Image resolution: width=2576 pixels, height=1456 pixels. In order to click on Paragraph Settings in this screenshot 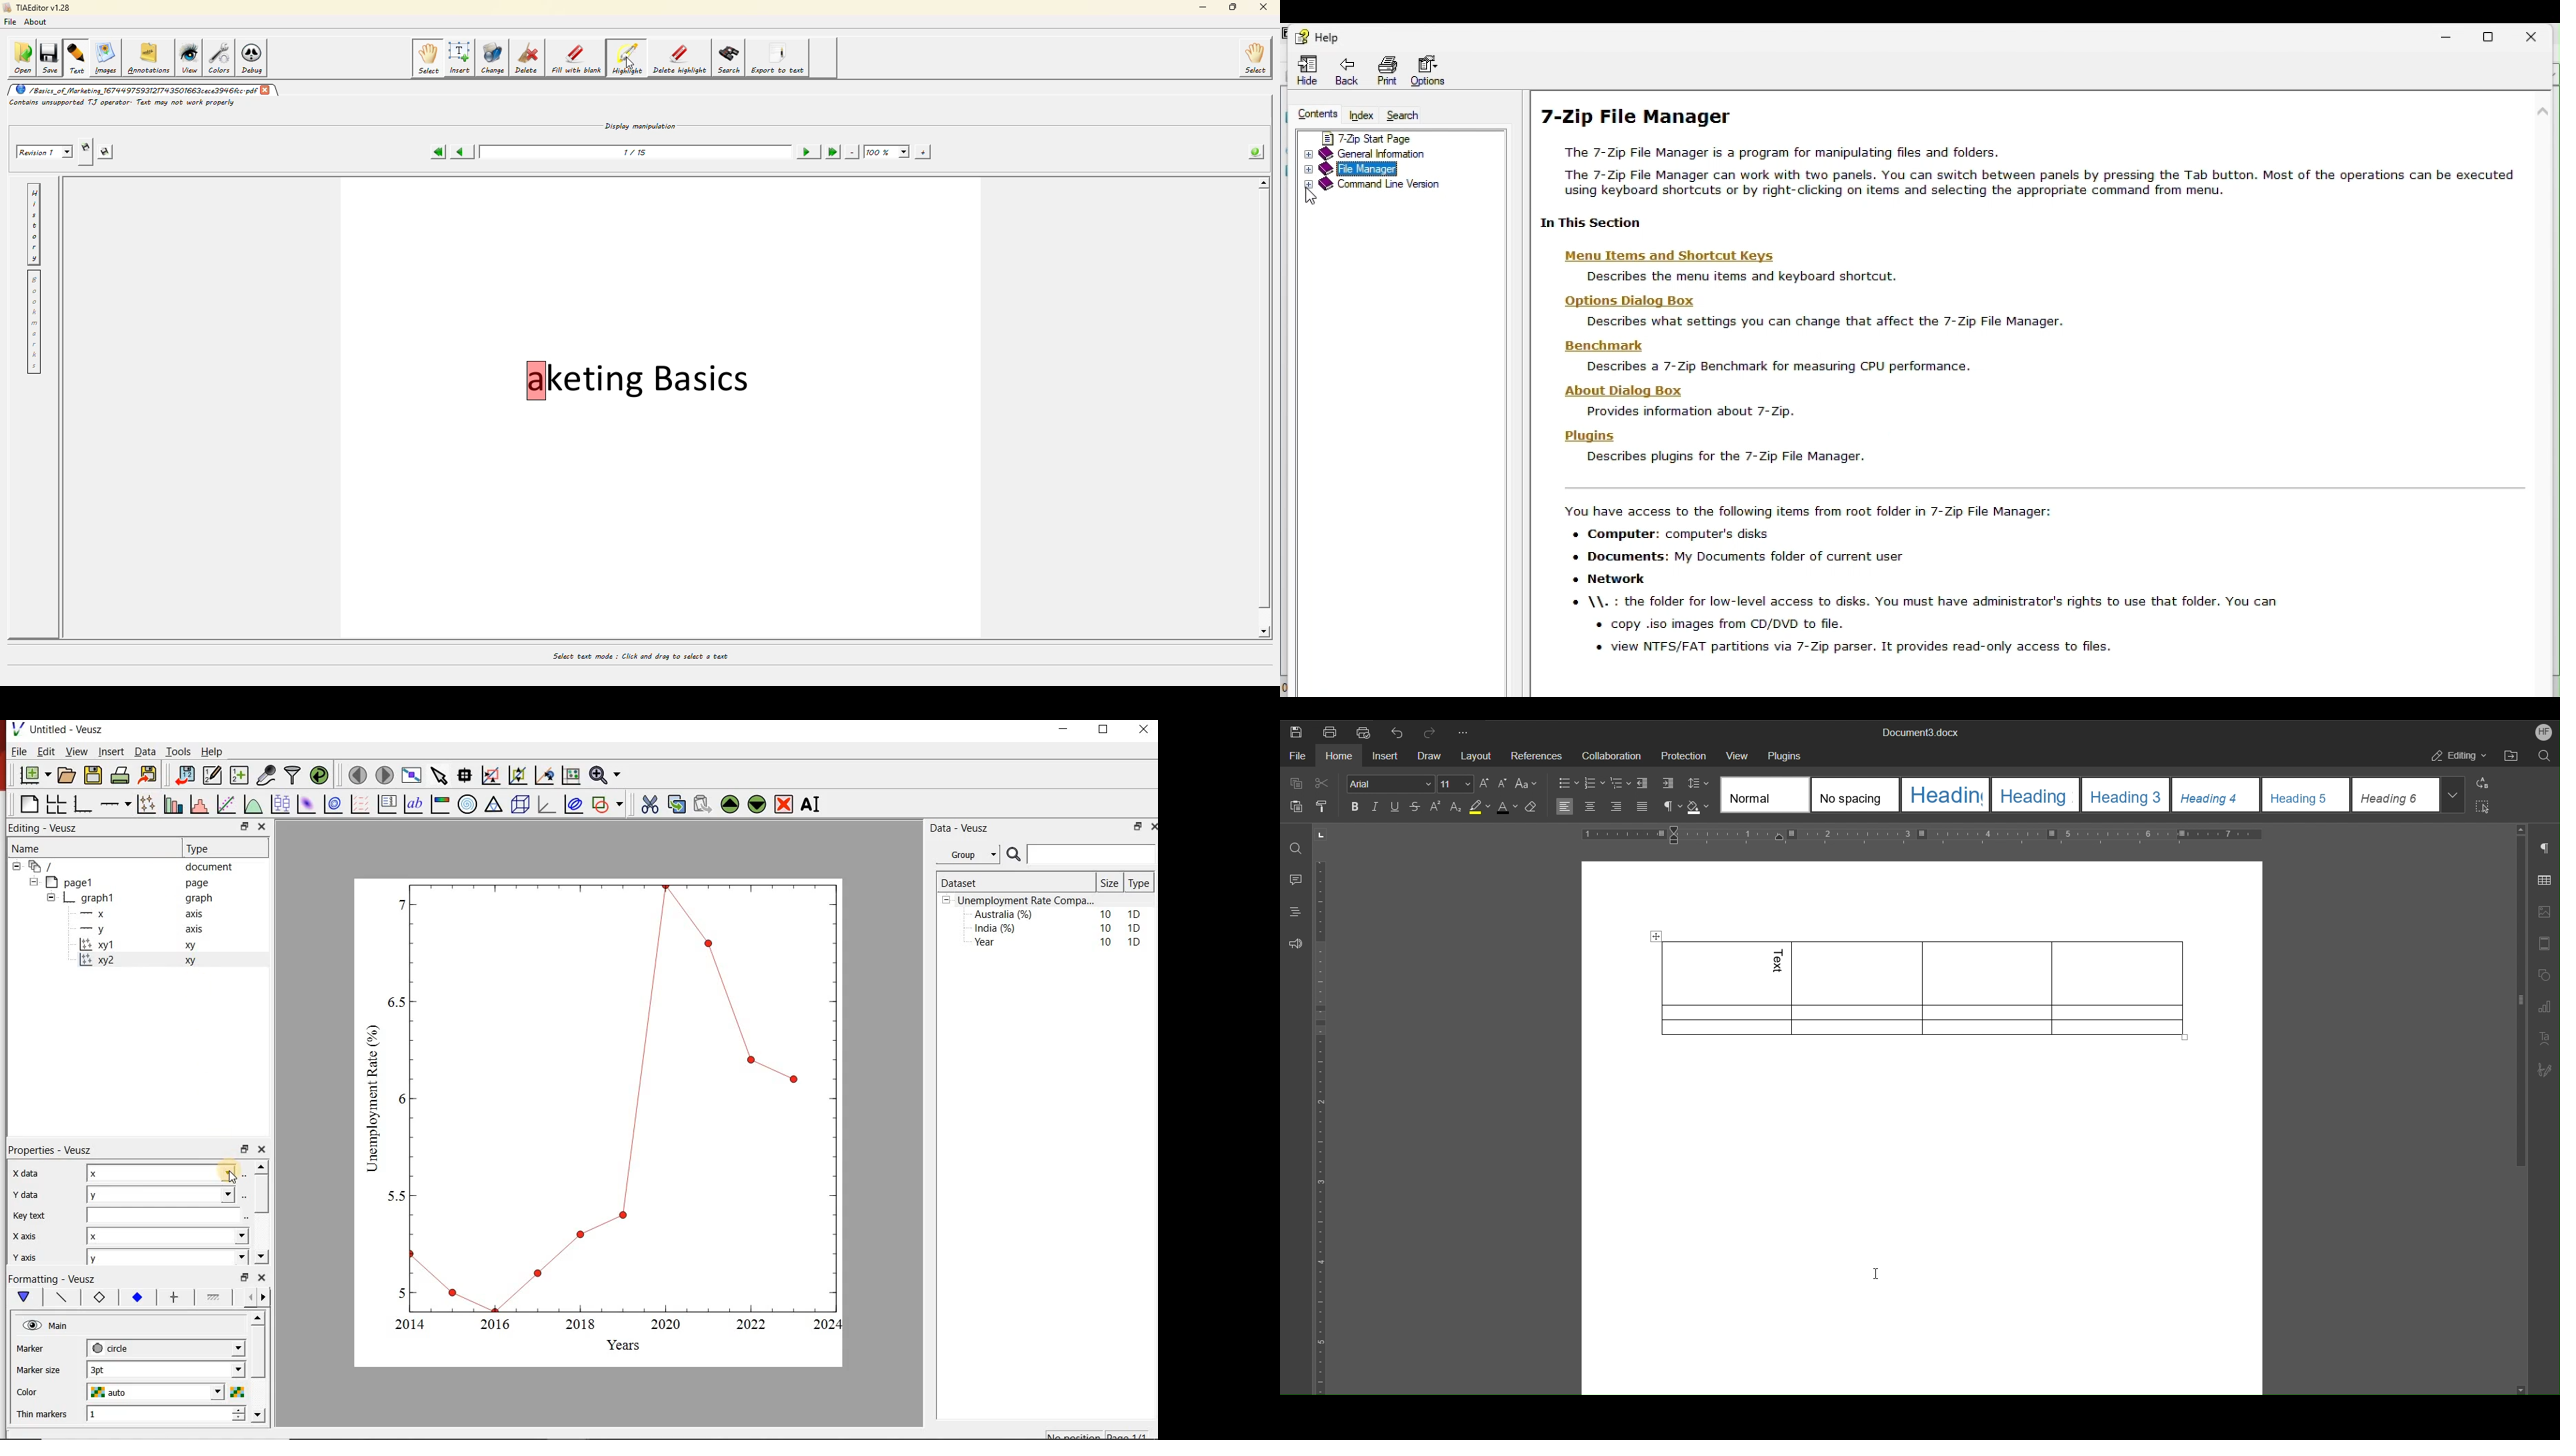, I will do `click(2545, 845)`.